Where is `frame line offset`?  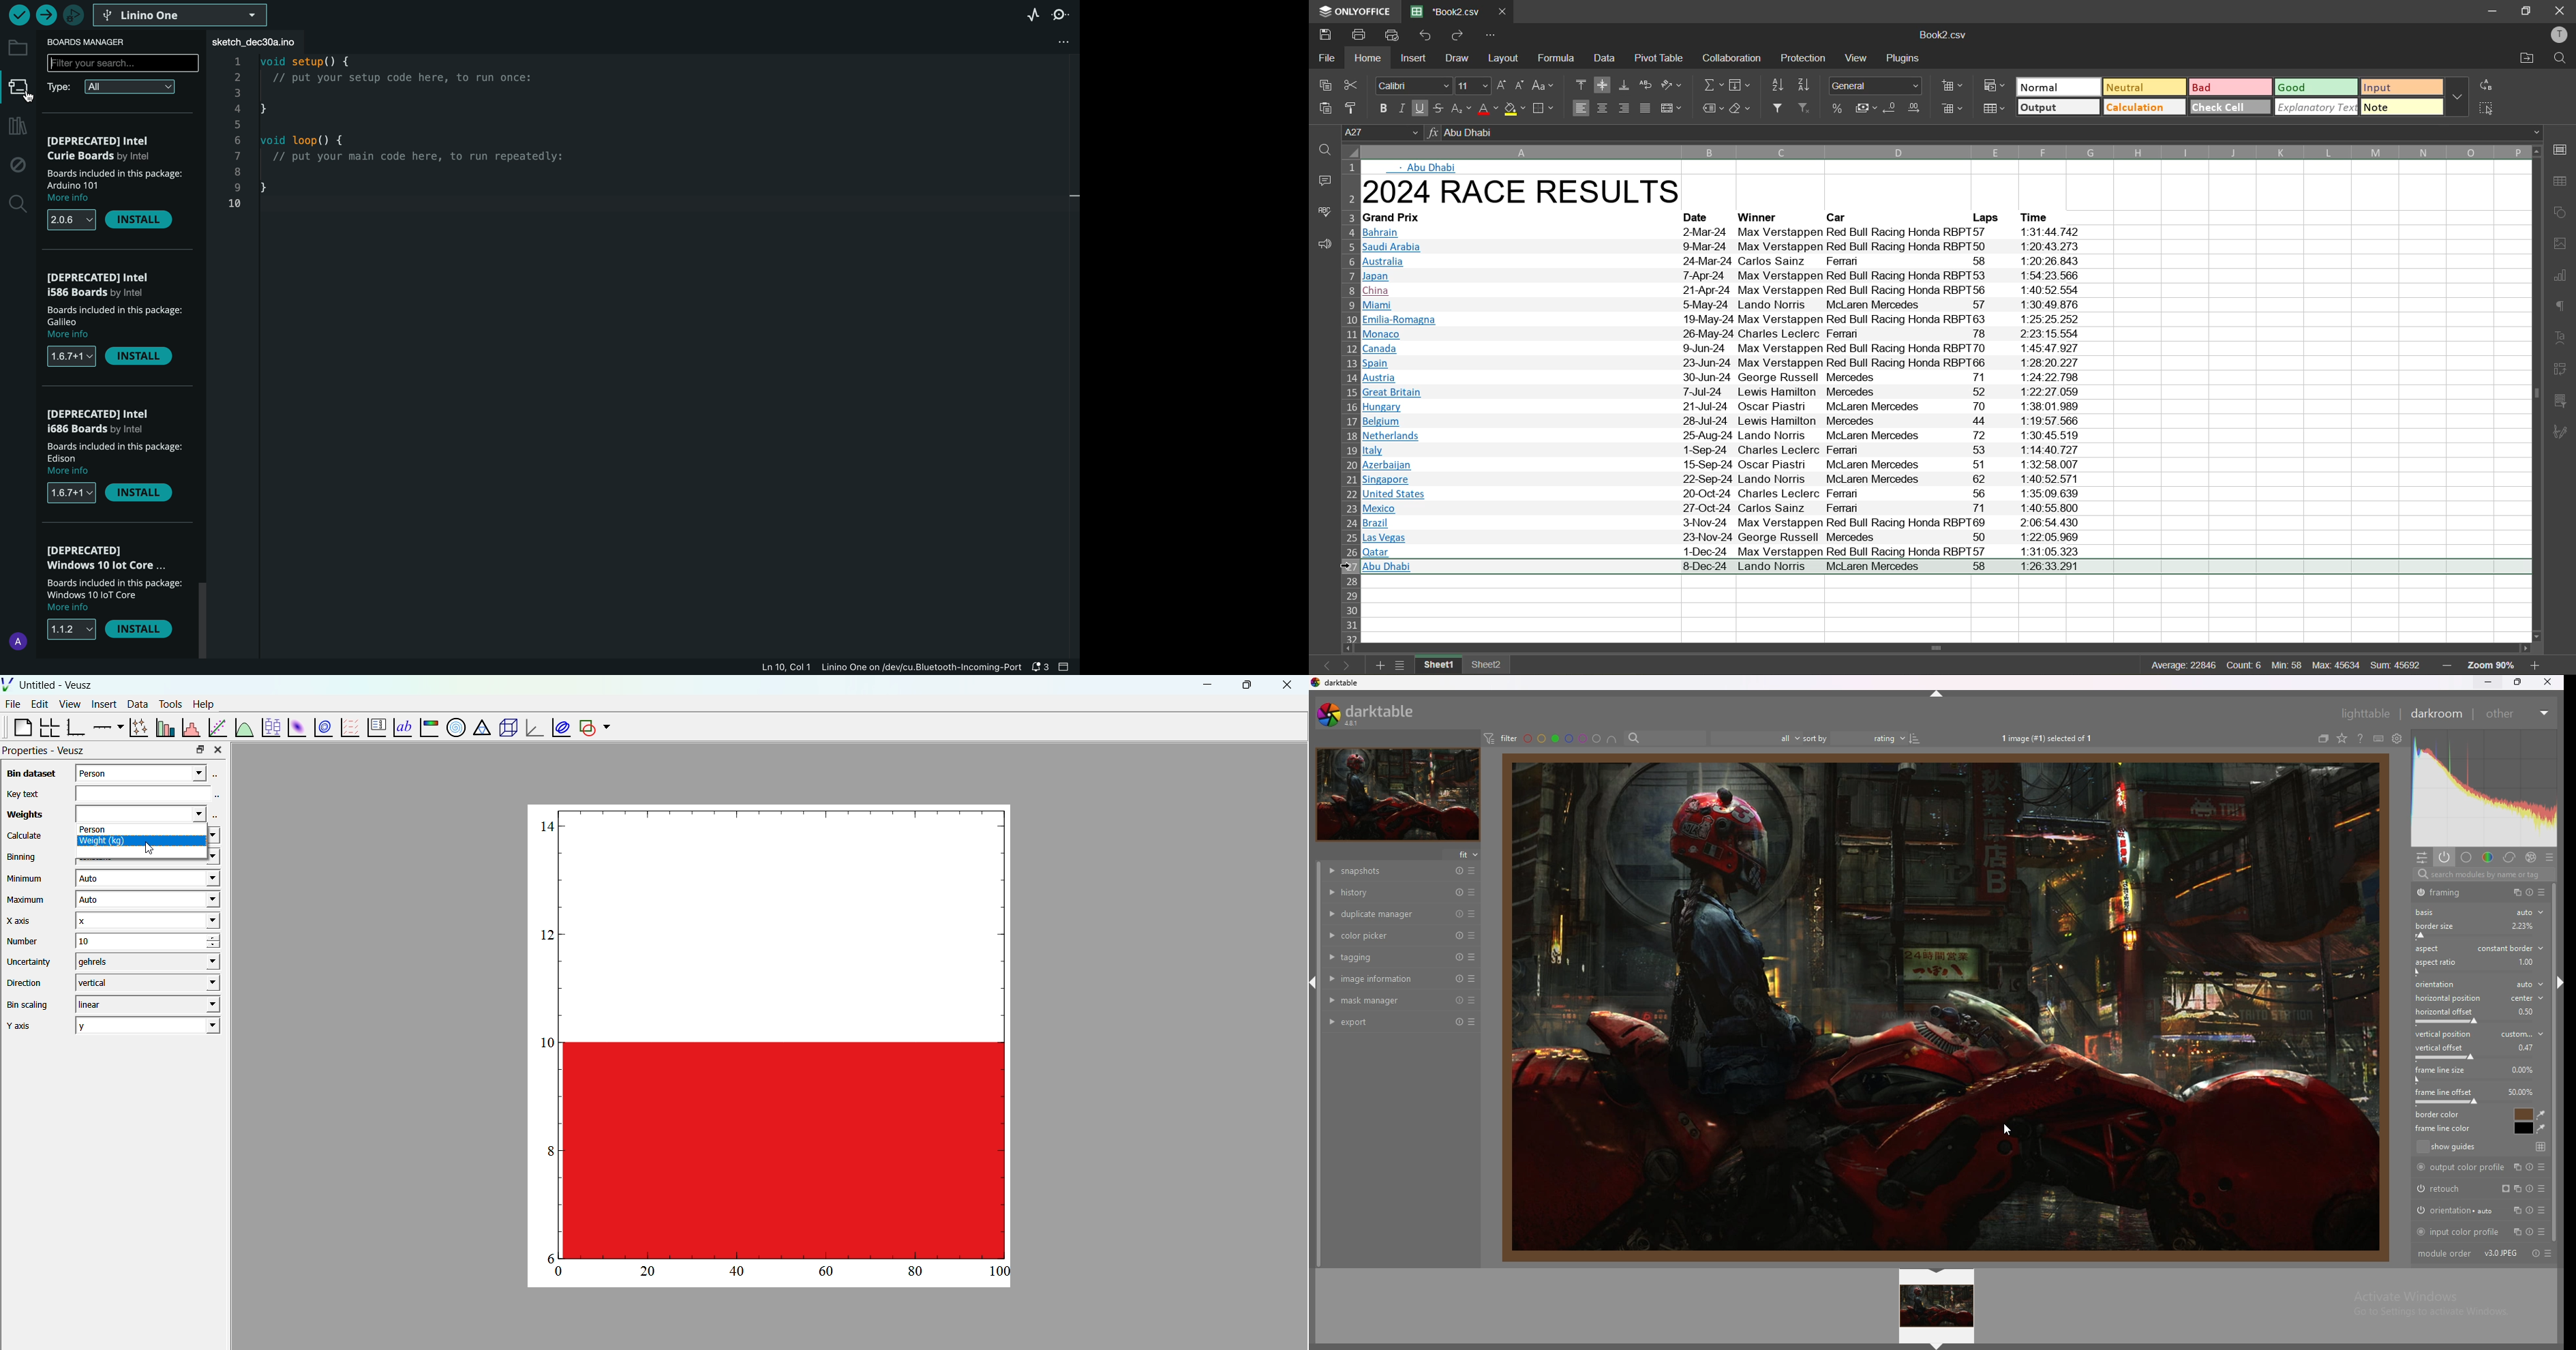 frame line offset is located at coordinates (2445, 1092).